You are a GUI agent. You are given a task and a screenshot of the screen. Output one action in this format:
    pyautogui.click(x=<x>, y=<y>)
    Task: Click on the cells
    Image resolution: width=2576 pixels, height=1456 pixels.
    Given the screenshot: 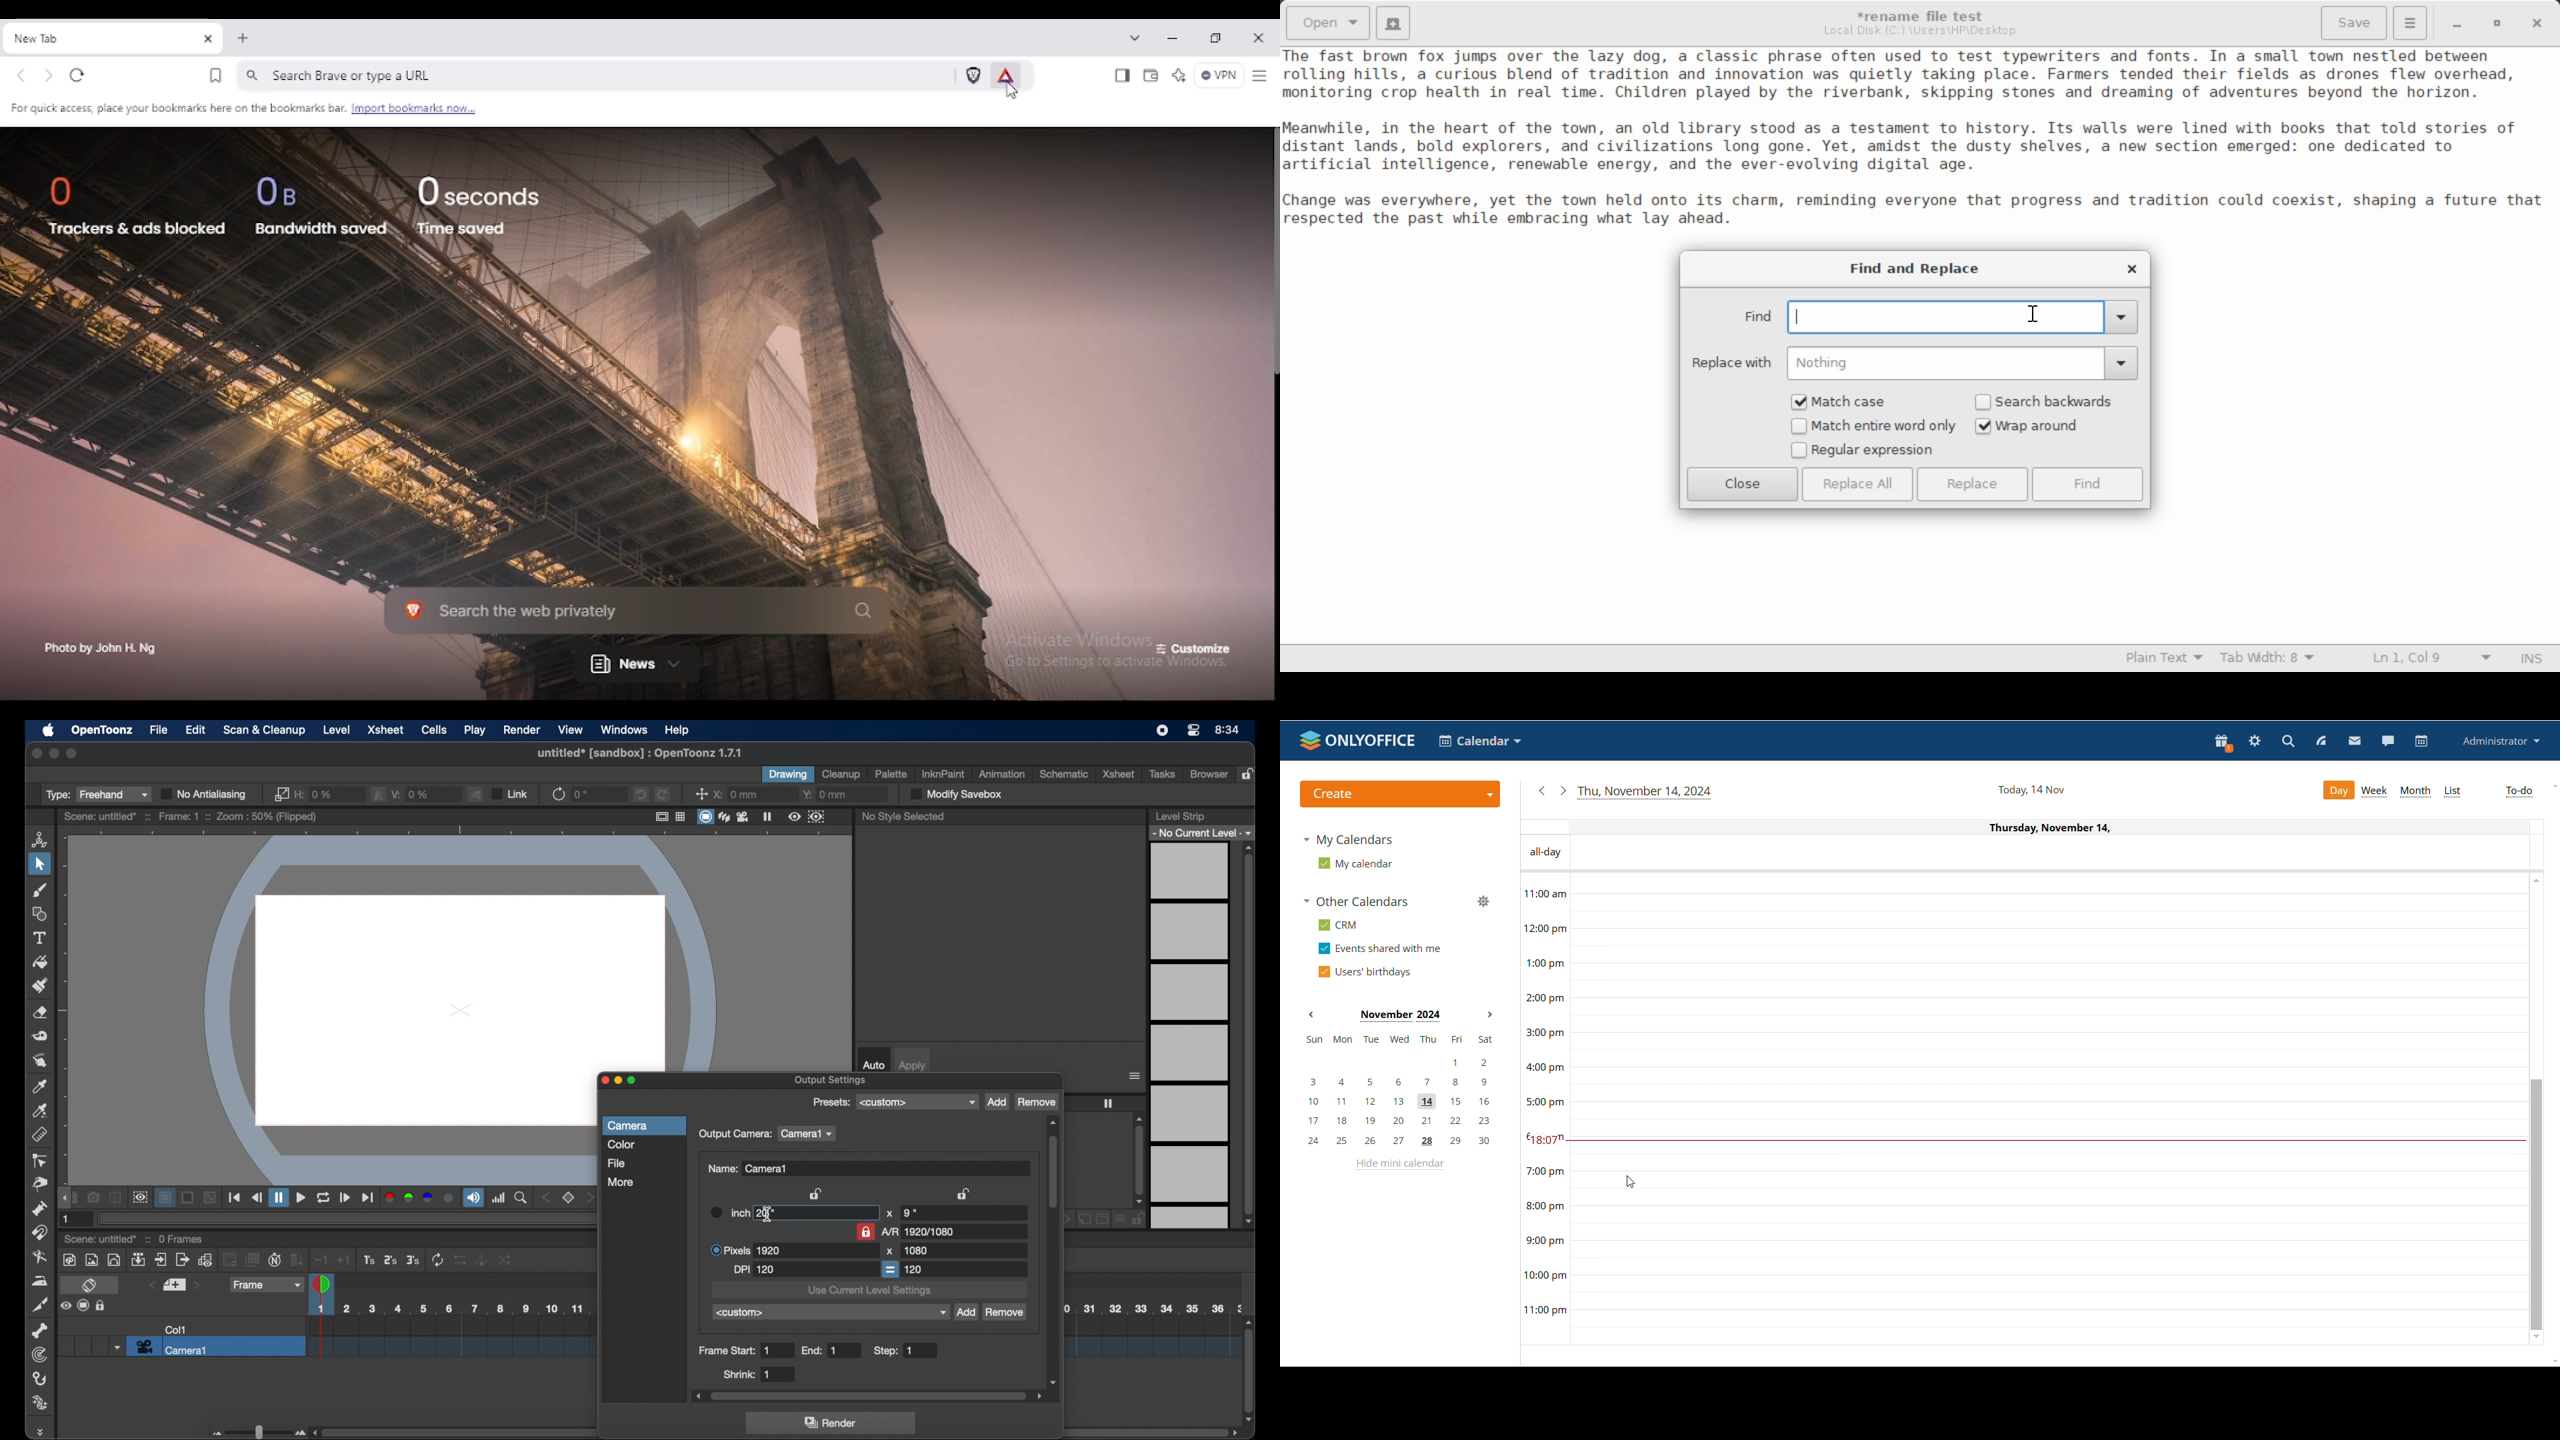 What is the action you would take?
    pyautogui.click(x=433, y=729)
    